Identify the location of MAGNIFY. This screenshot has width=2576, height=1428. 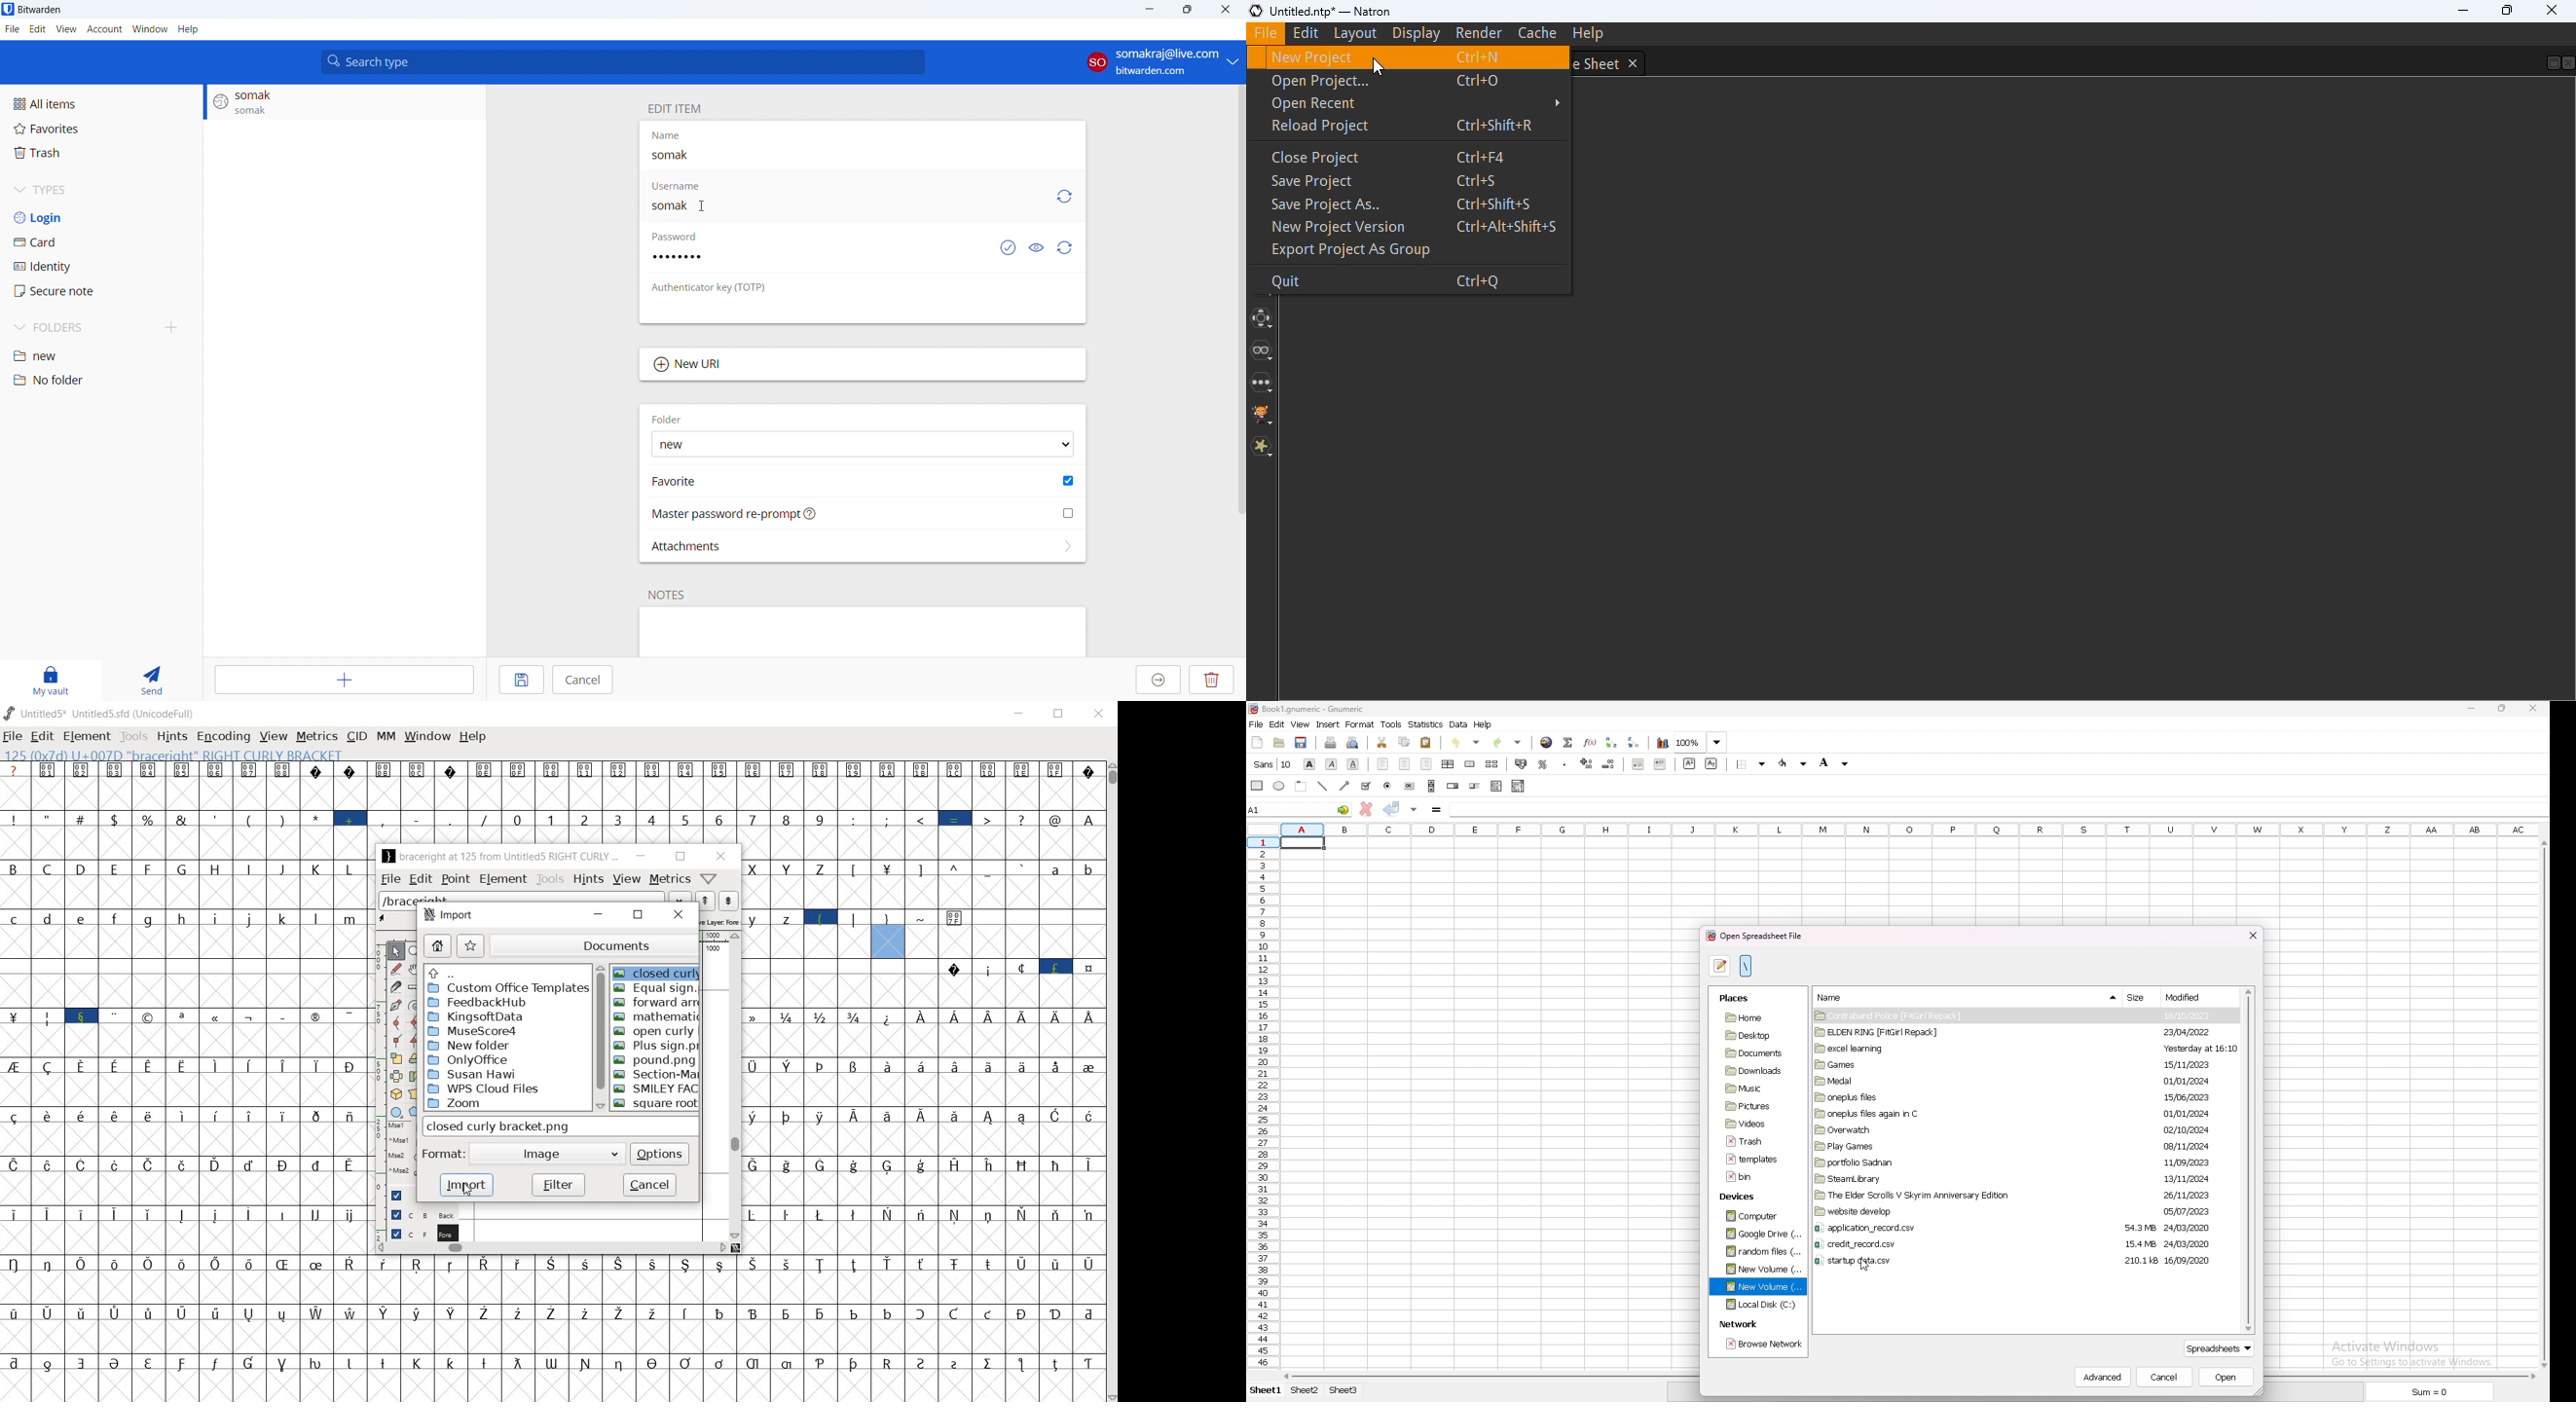
(416, 951).